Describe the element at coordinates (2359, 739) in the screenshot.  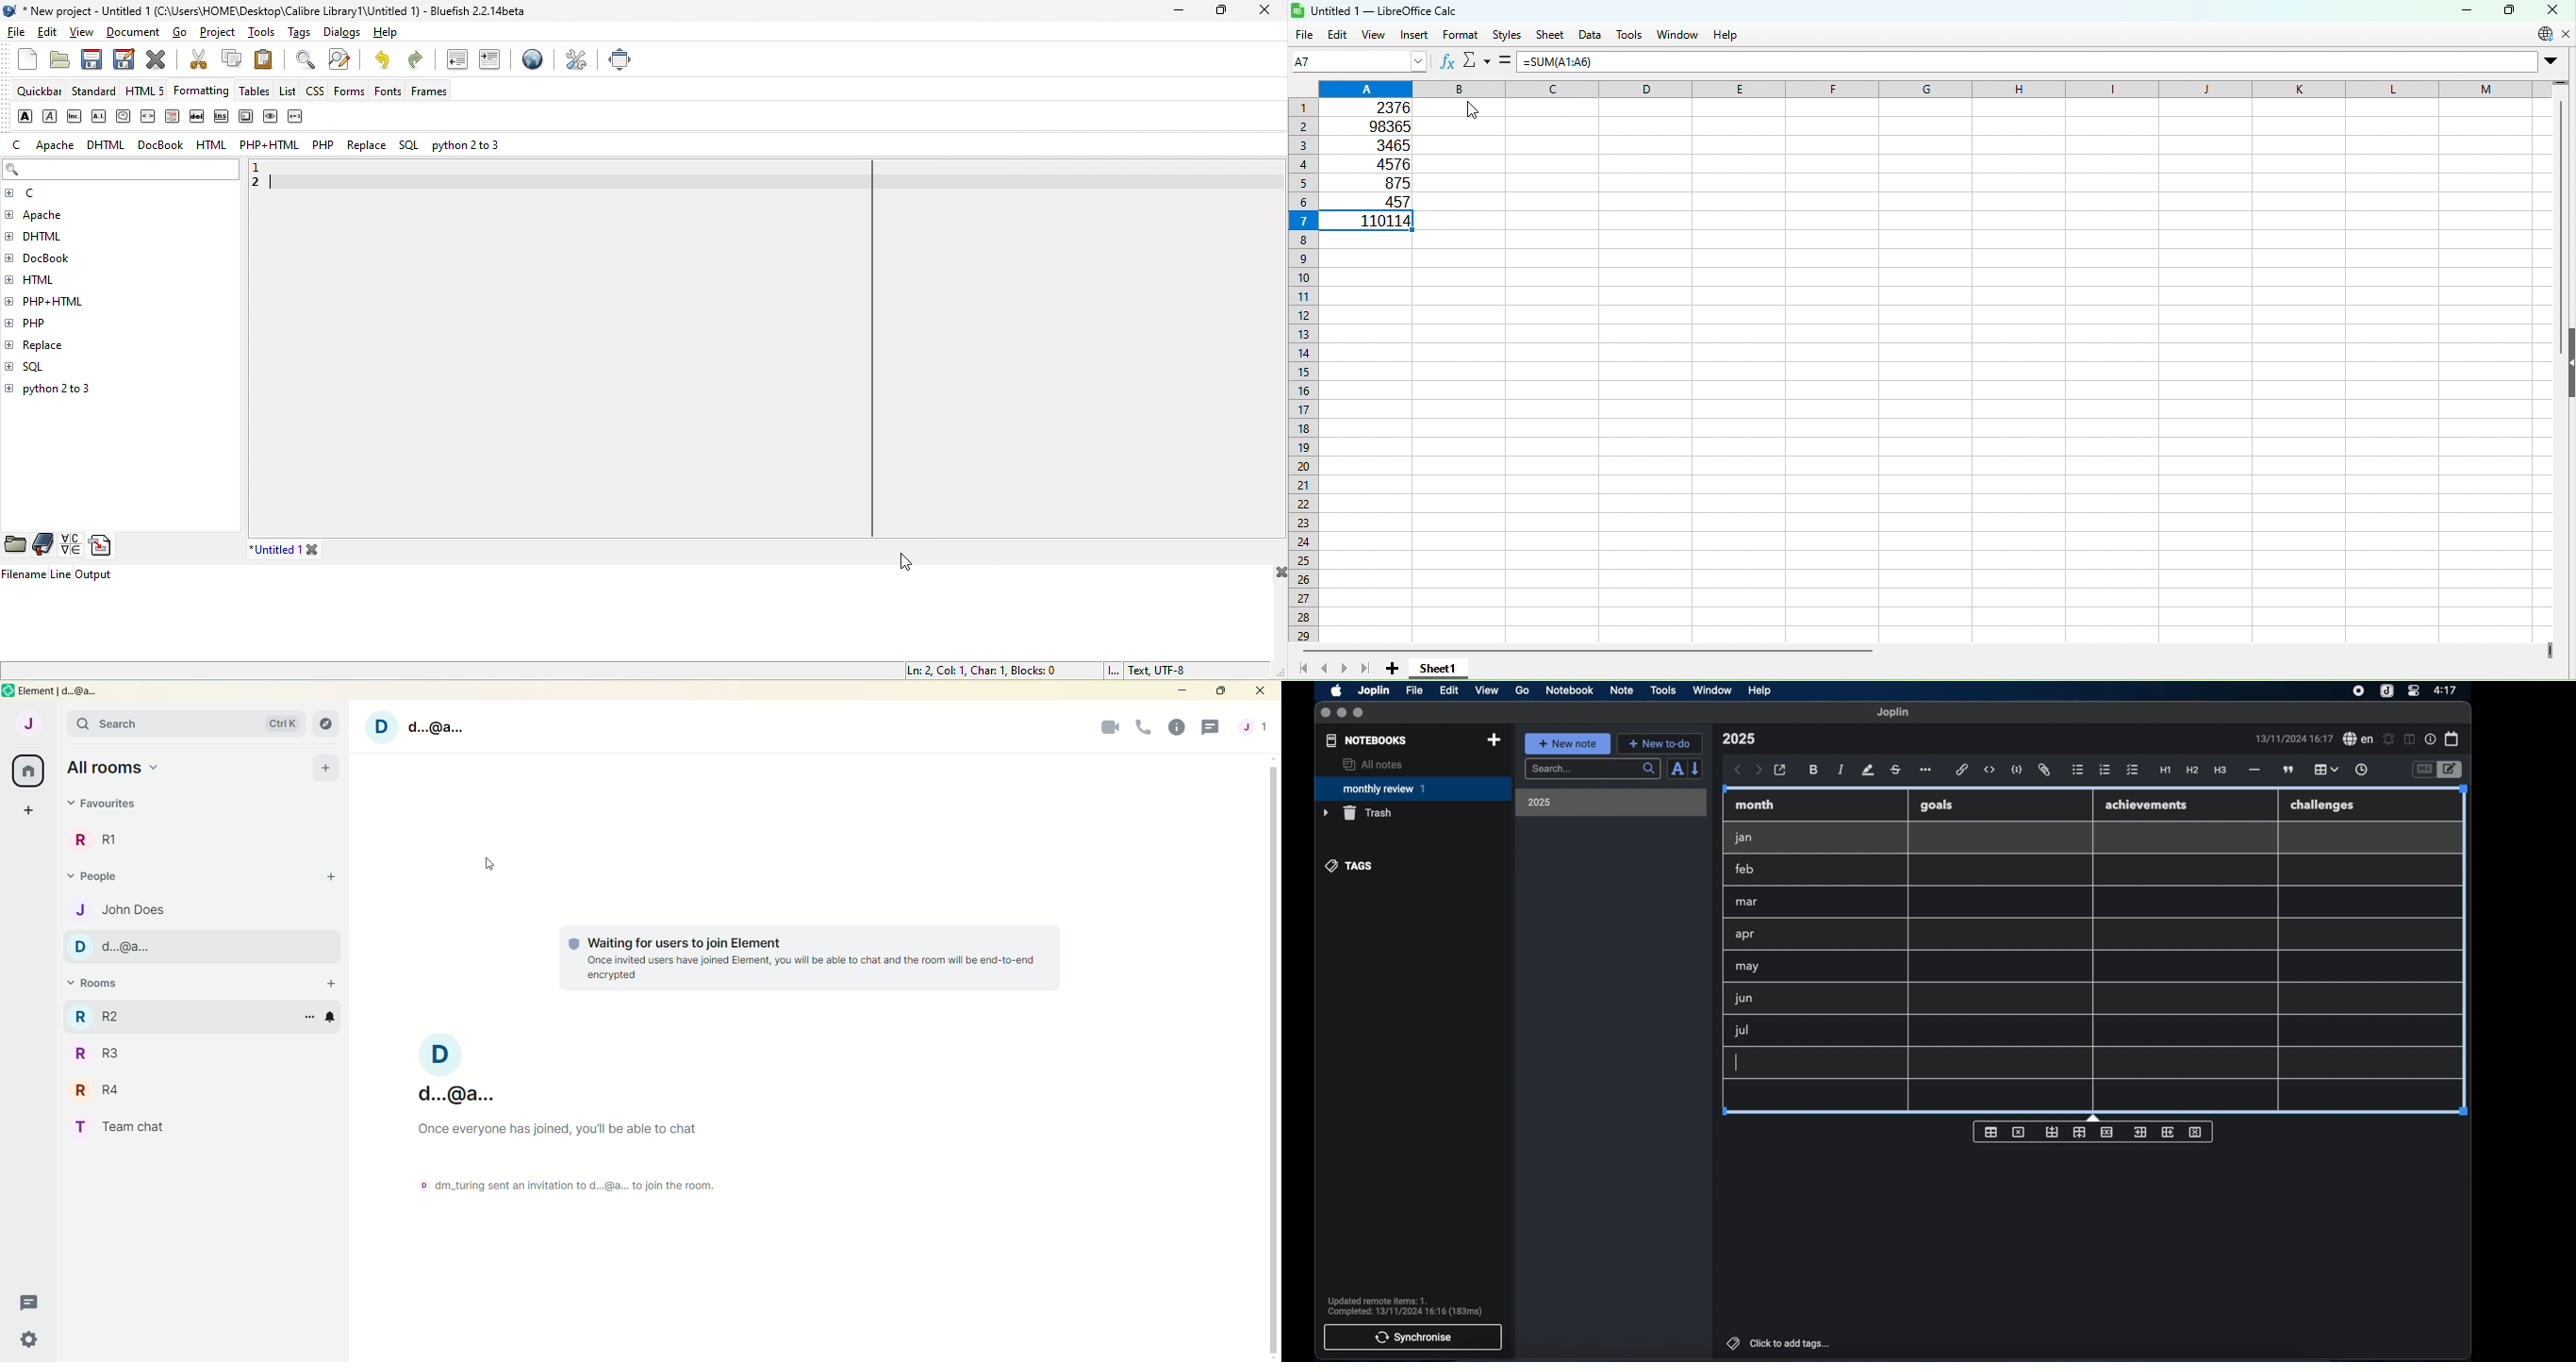
I see `spel check` at that location.